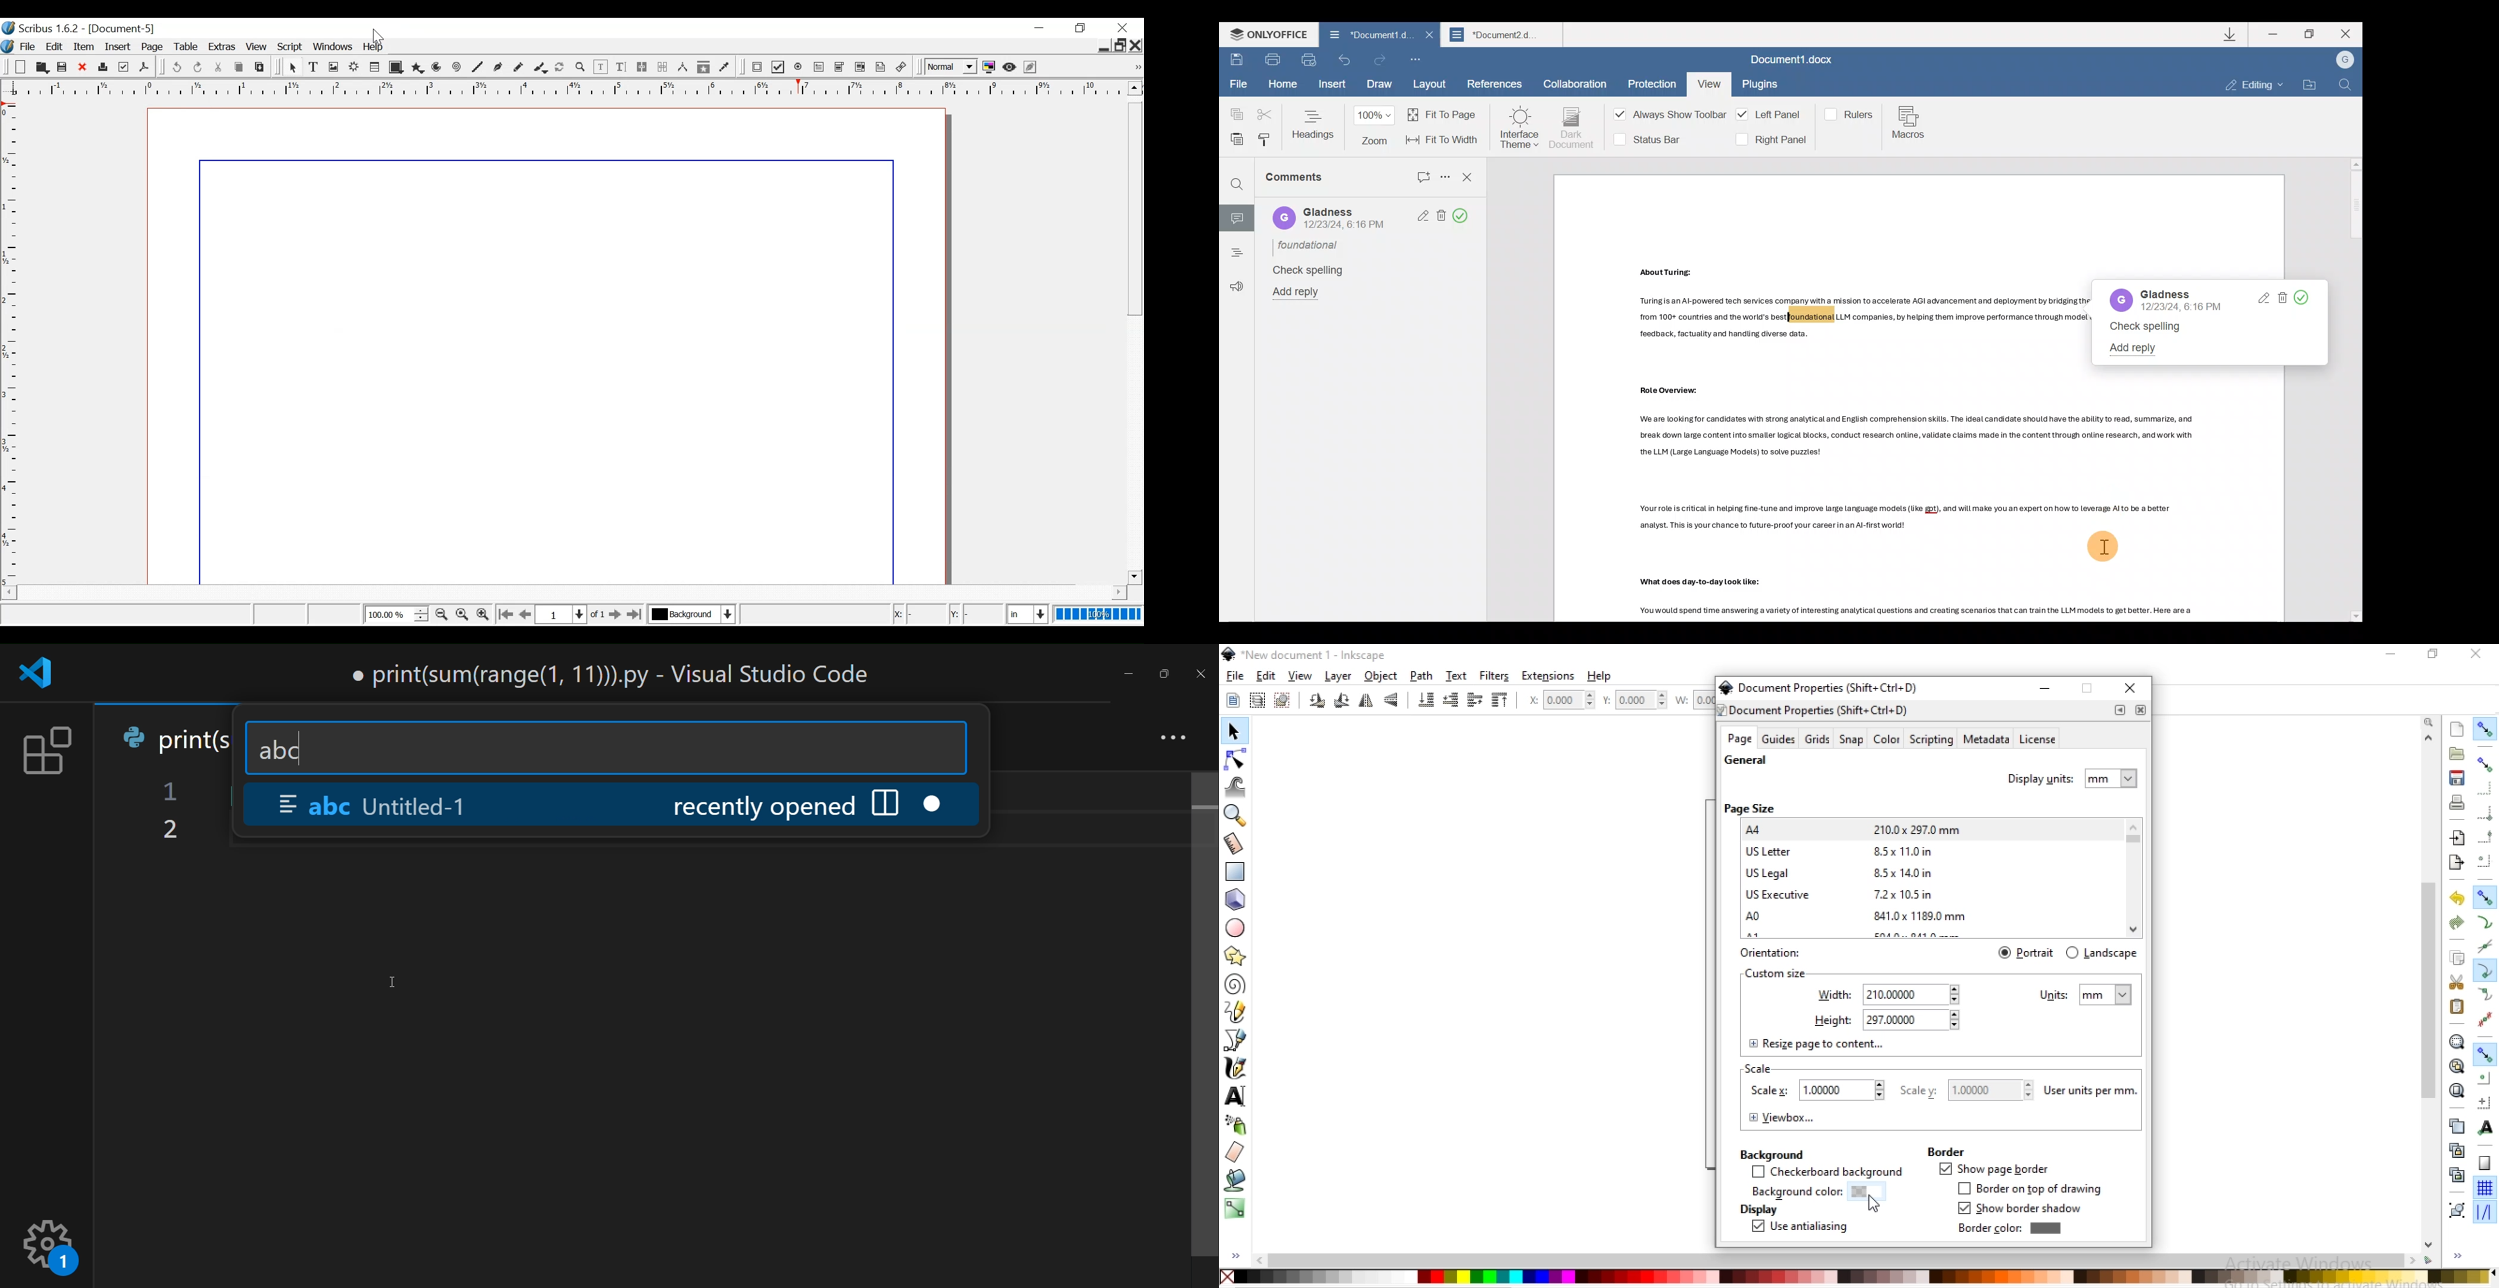  I want to click on Edit, so click(2263, 299).